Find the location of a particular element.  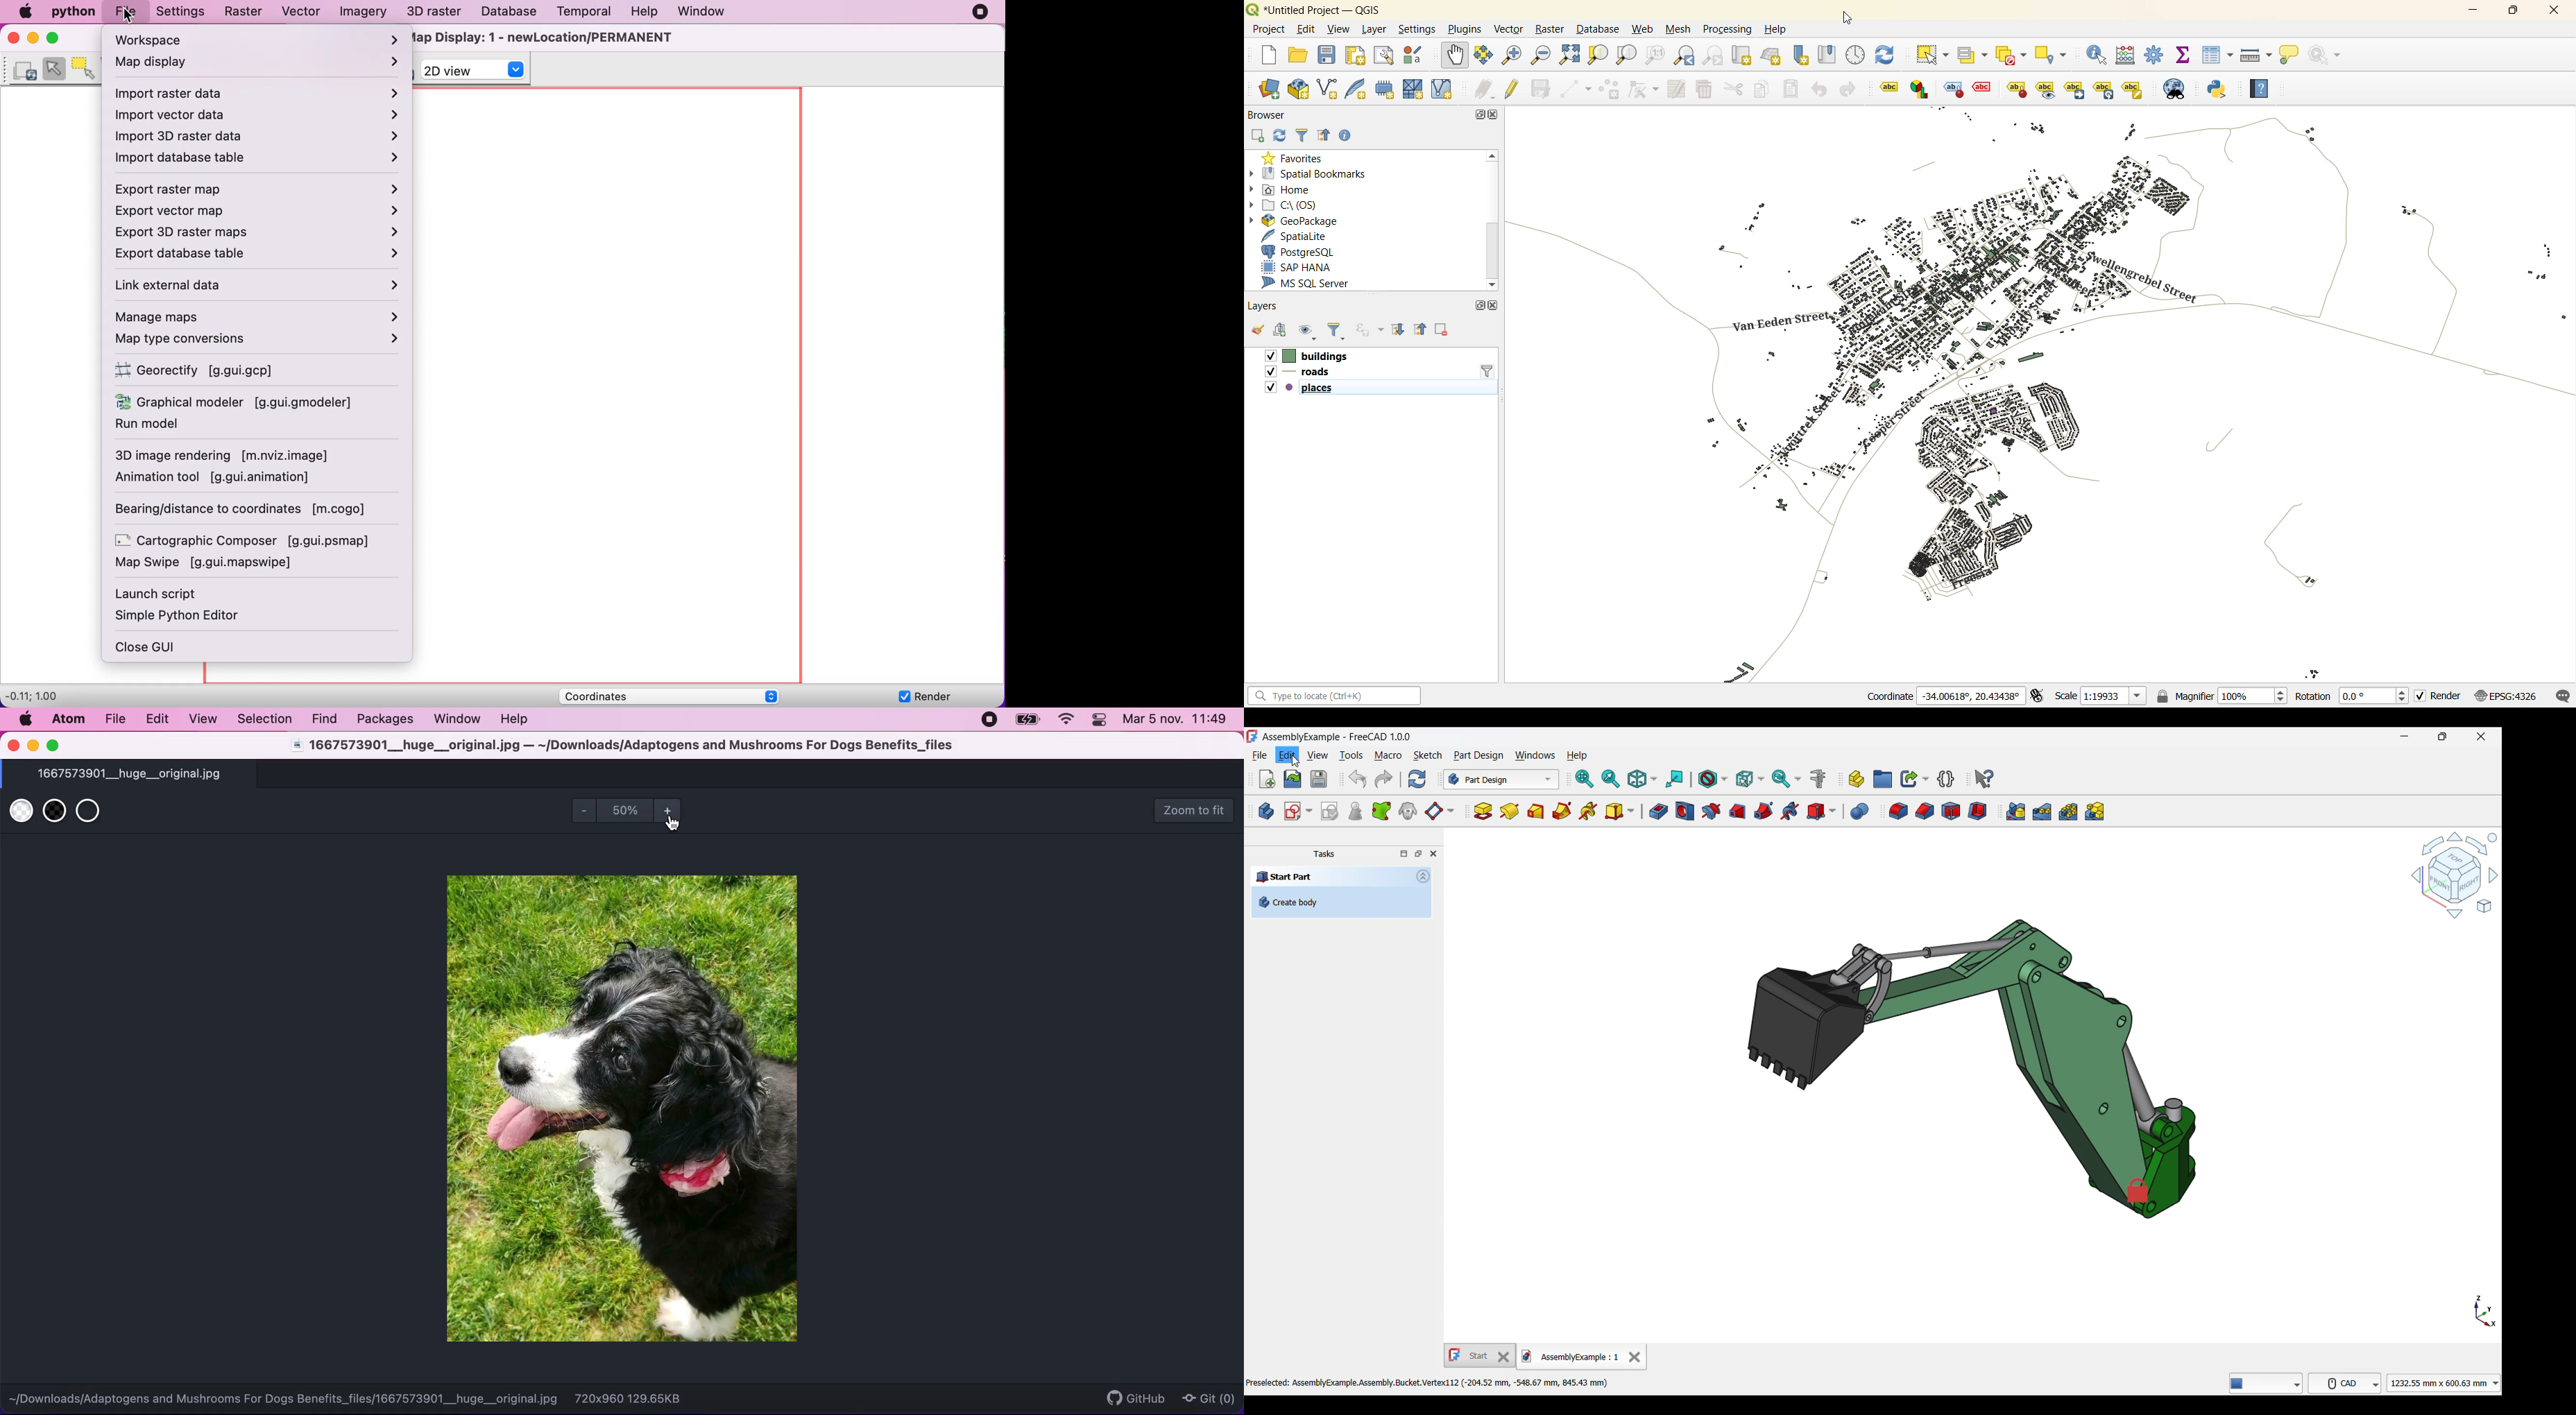

Switch between workbenches is located at coordinates (1501, 779).